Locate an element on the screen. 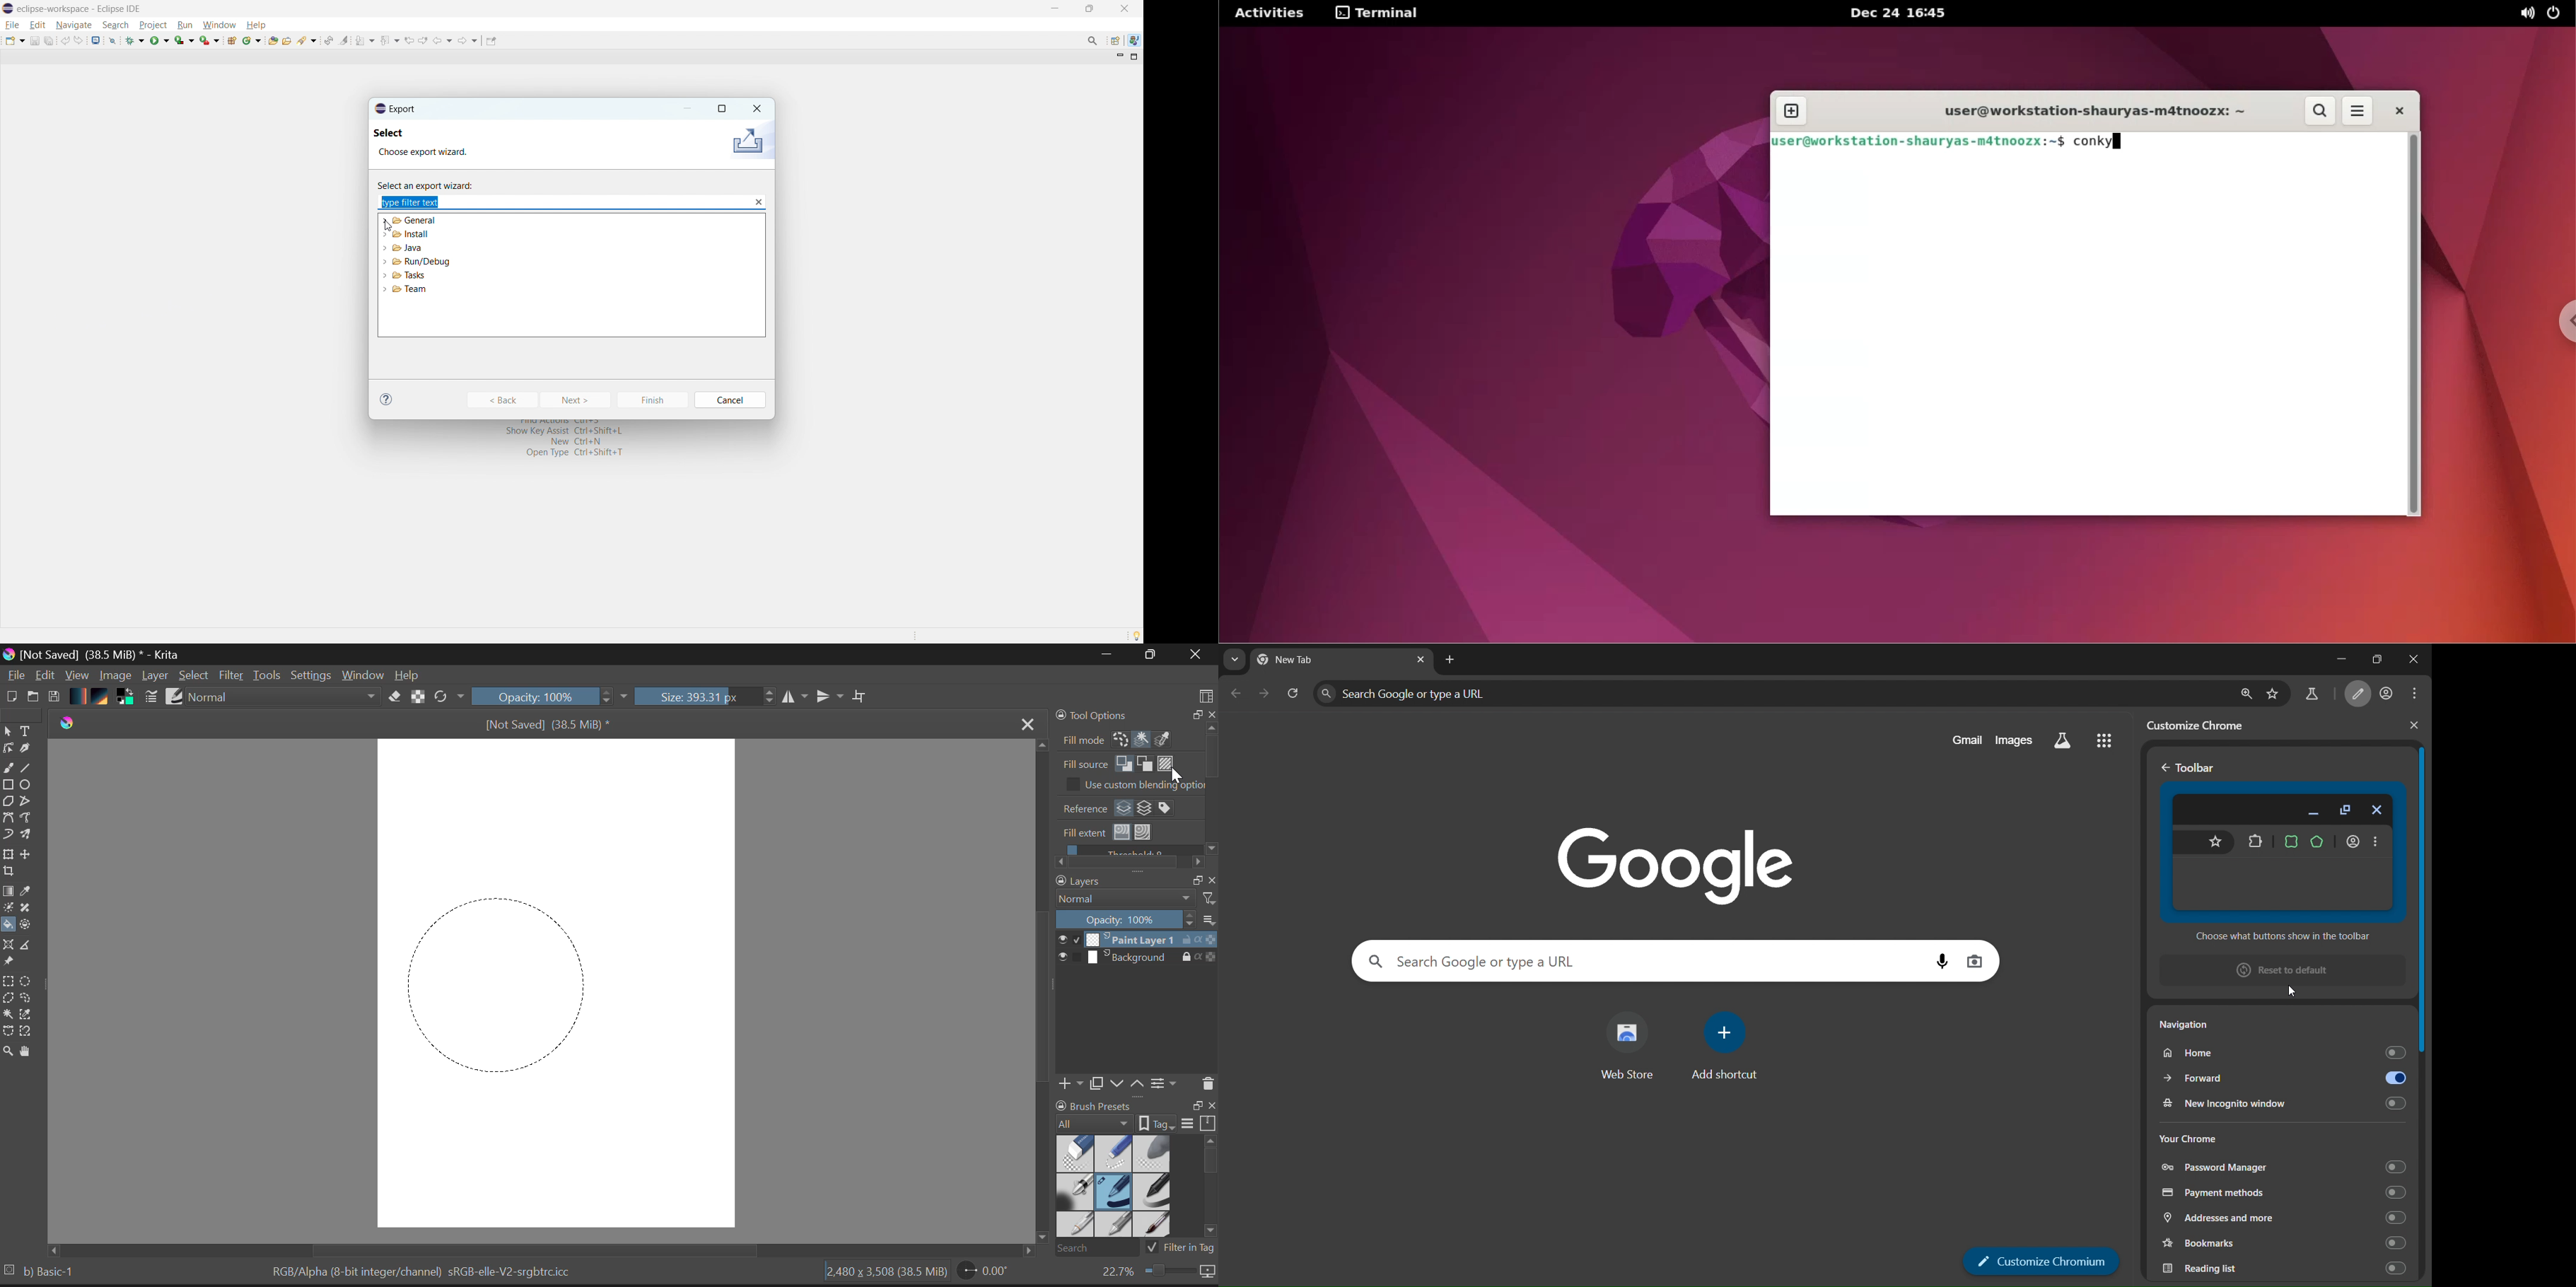 The width and height of the screenshot is (2576, 1288). reading list is located at coordinates (2282, 1266).